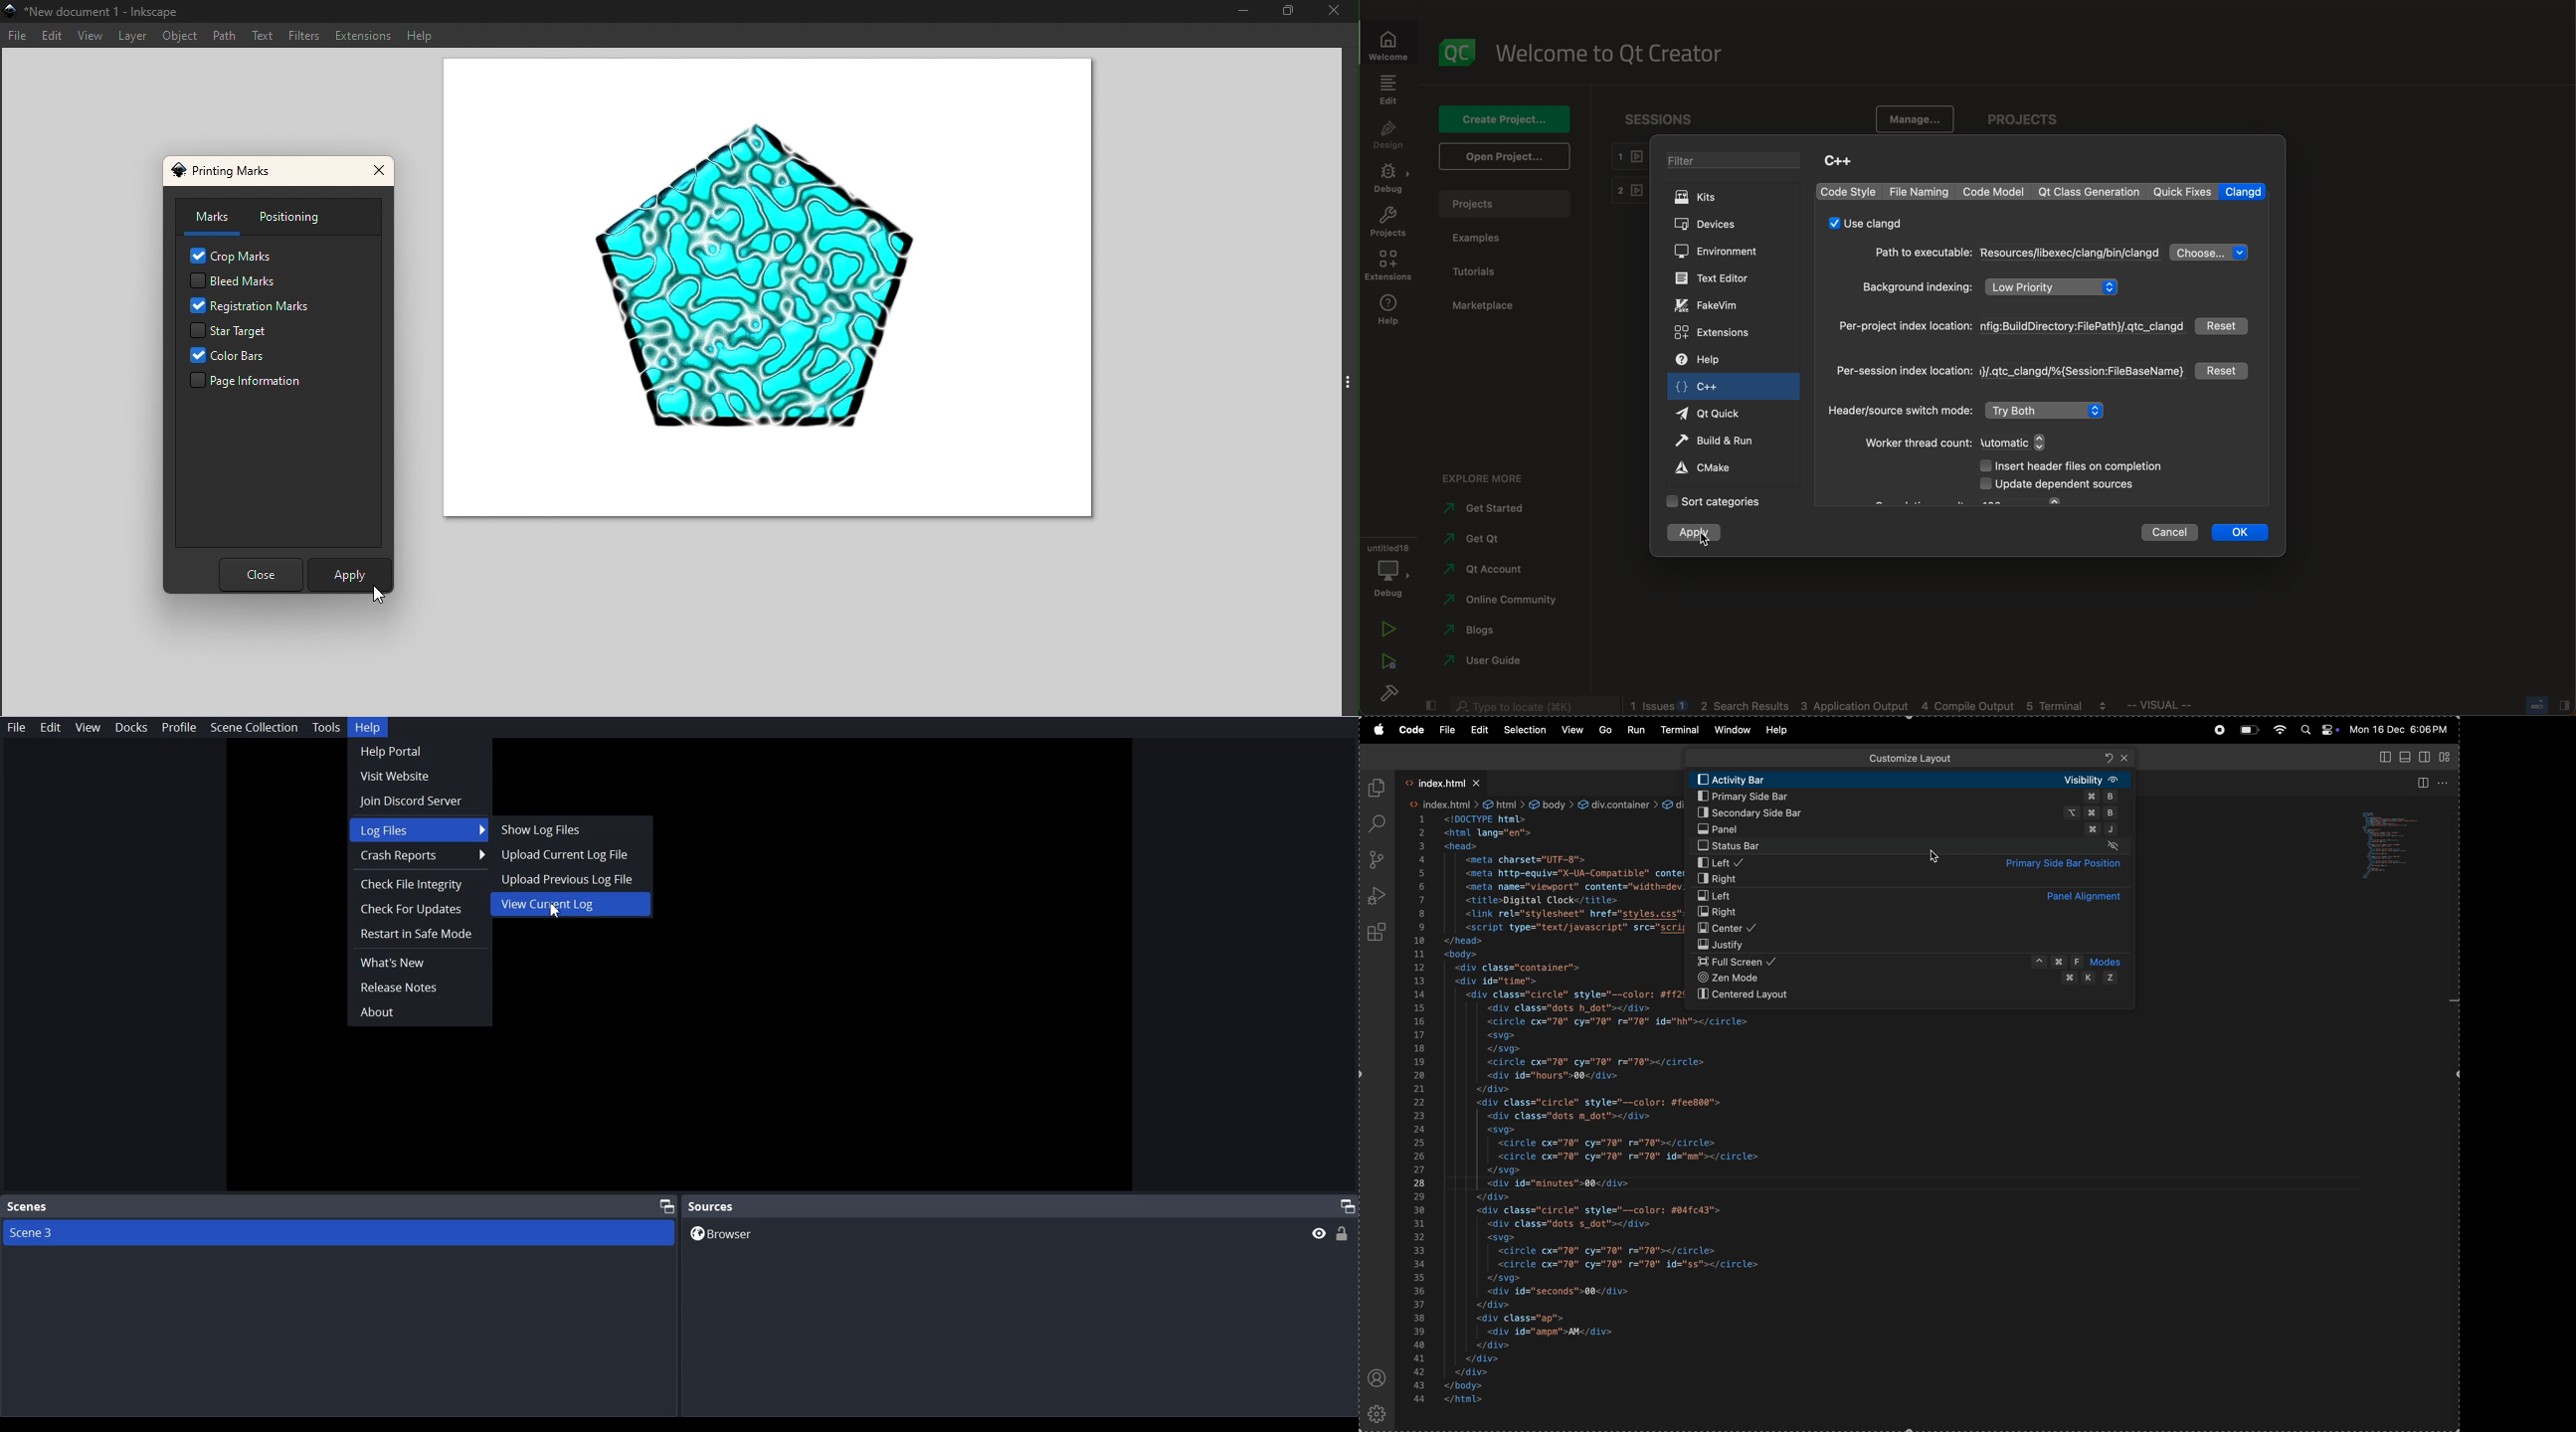 This screenshot has width=2576, height=1456. I want to click on Browser, so click(979, 1233).